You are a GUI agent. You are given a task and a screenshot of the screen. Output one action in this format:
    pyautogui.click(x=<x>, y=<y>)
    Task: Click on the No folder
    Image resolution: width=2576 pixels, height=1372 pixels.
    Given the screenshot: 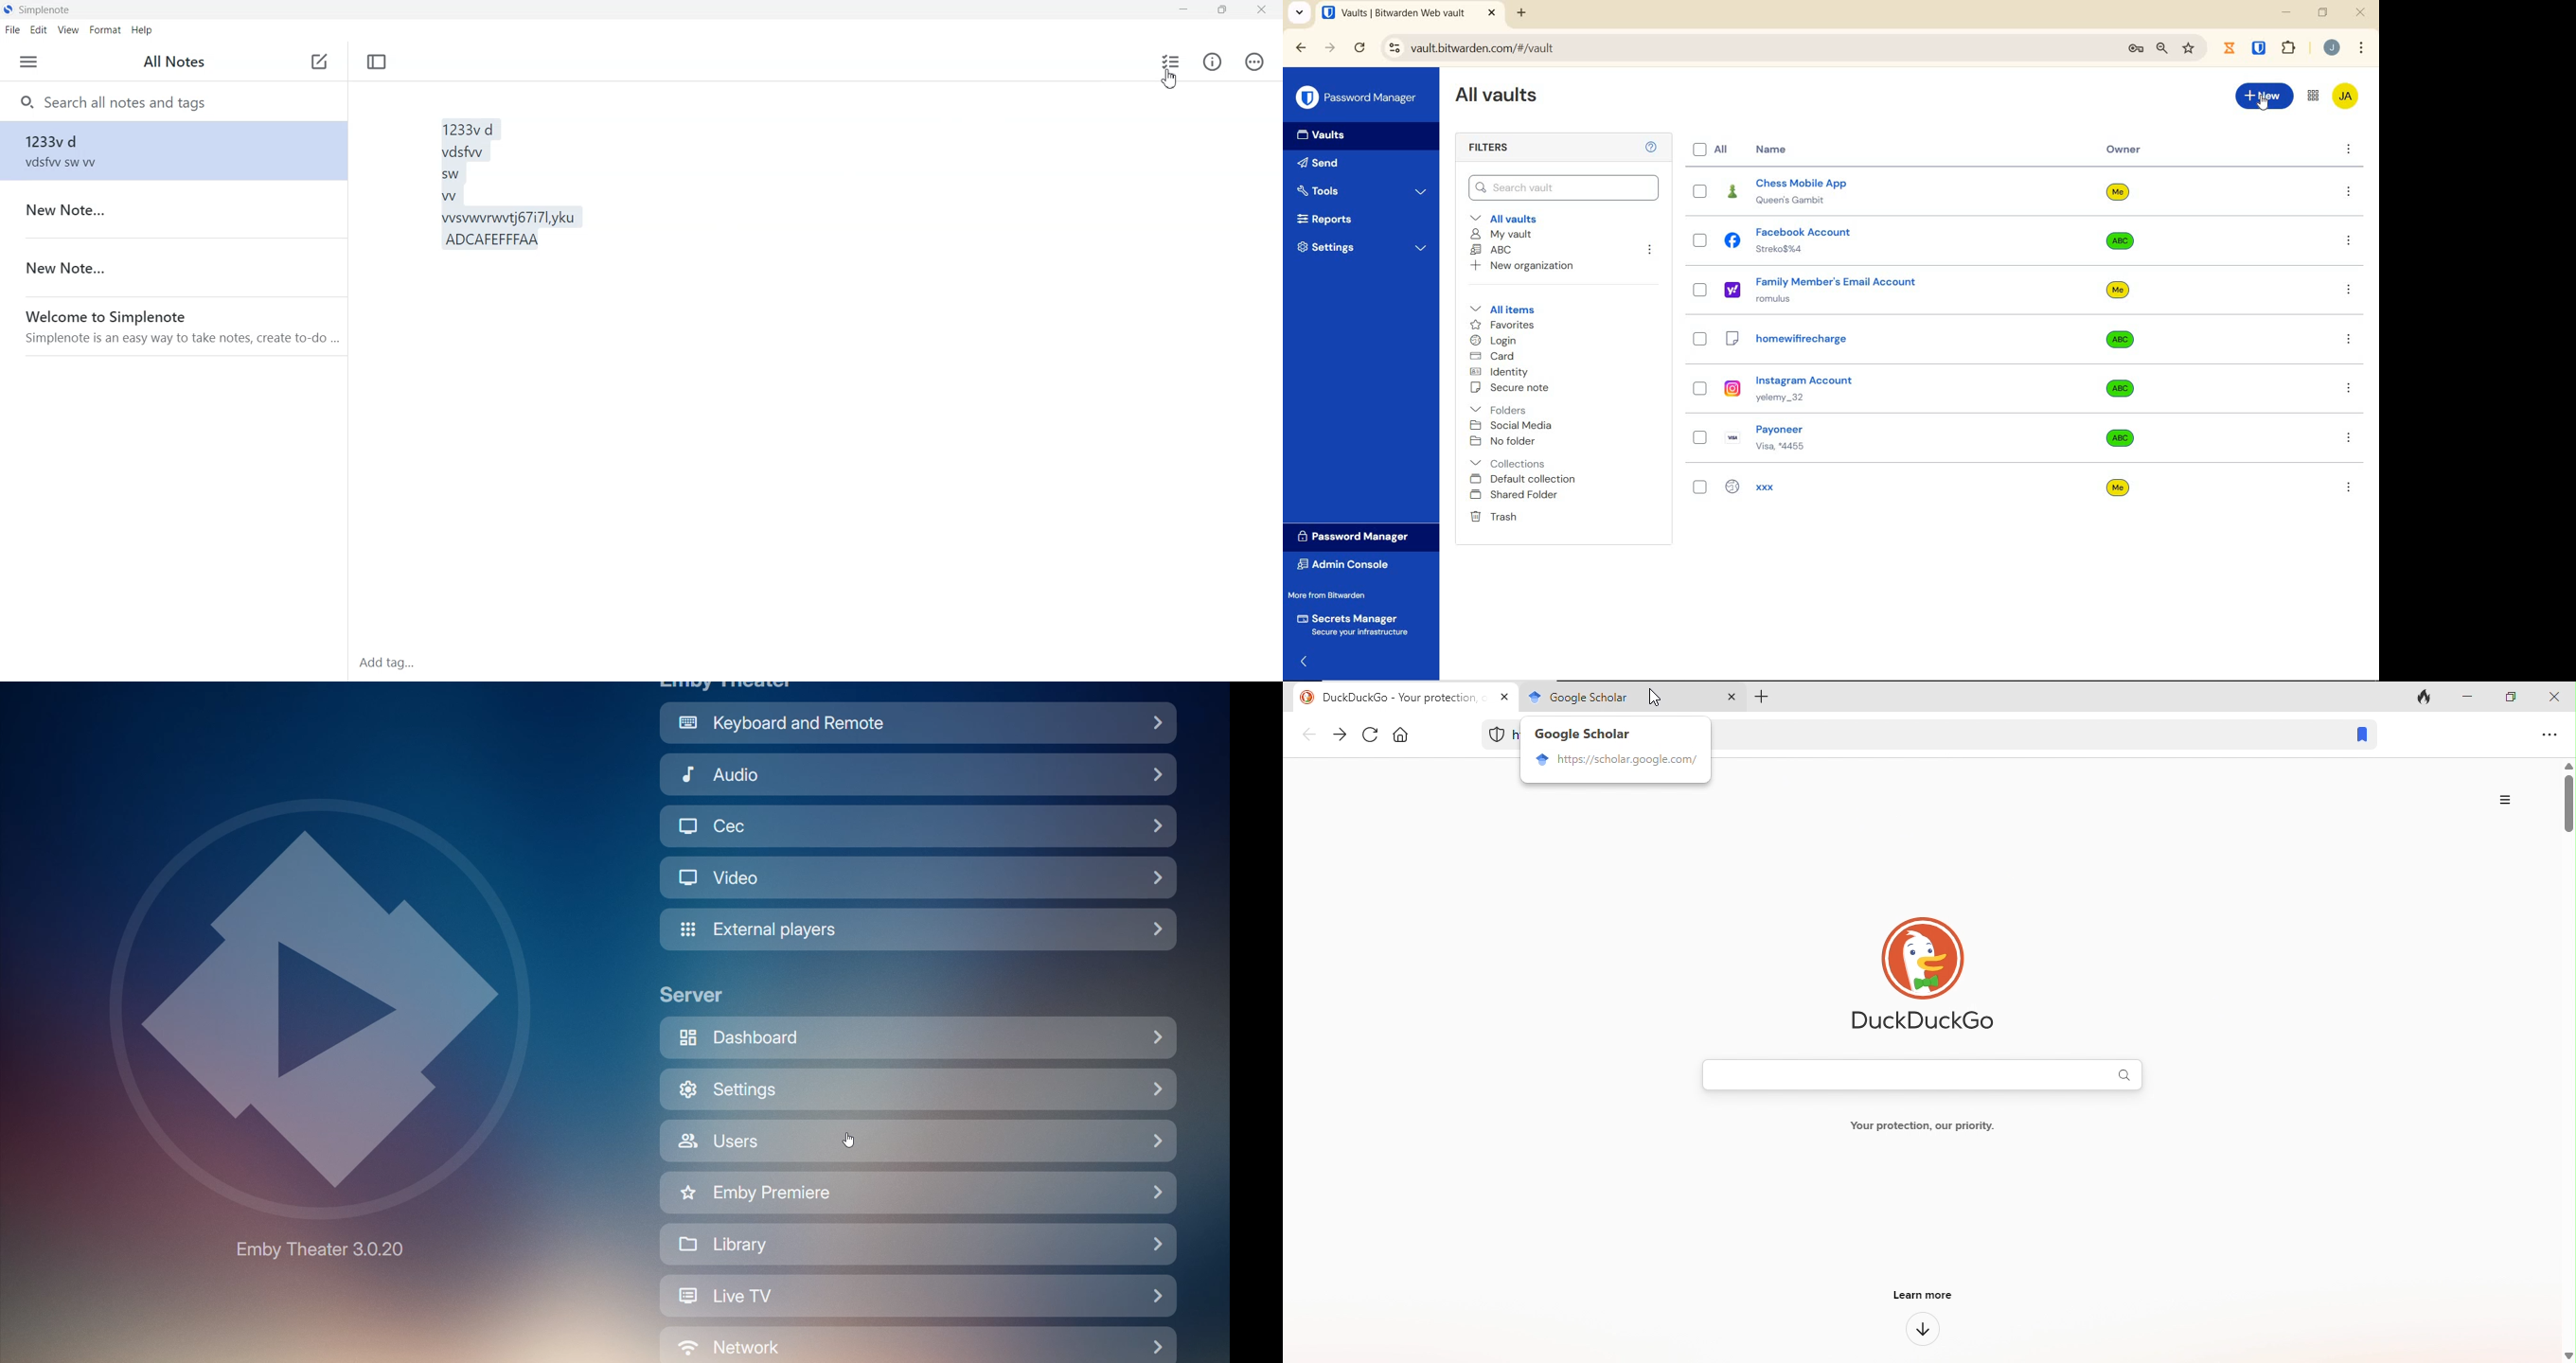 What is the action you would take?
    pyautogui.click(x=1505, y=441)
    